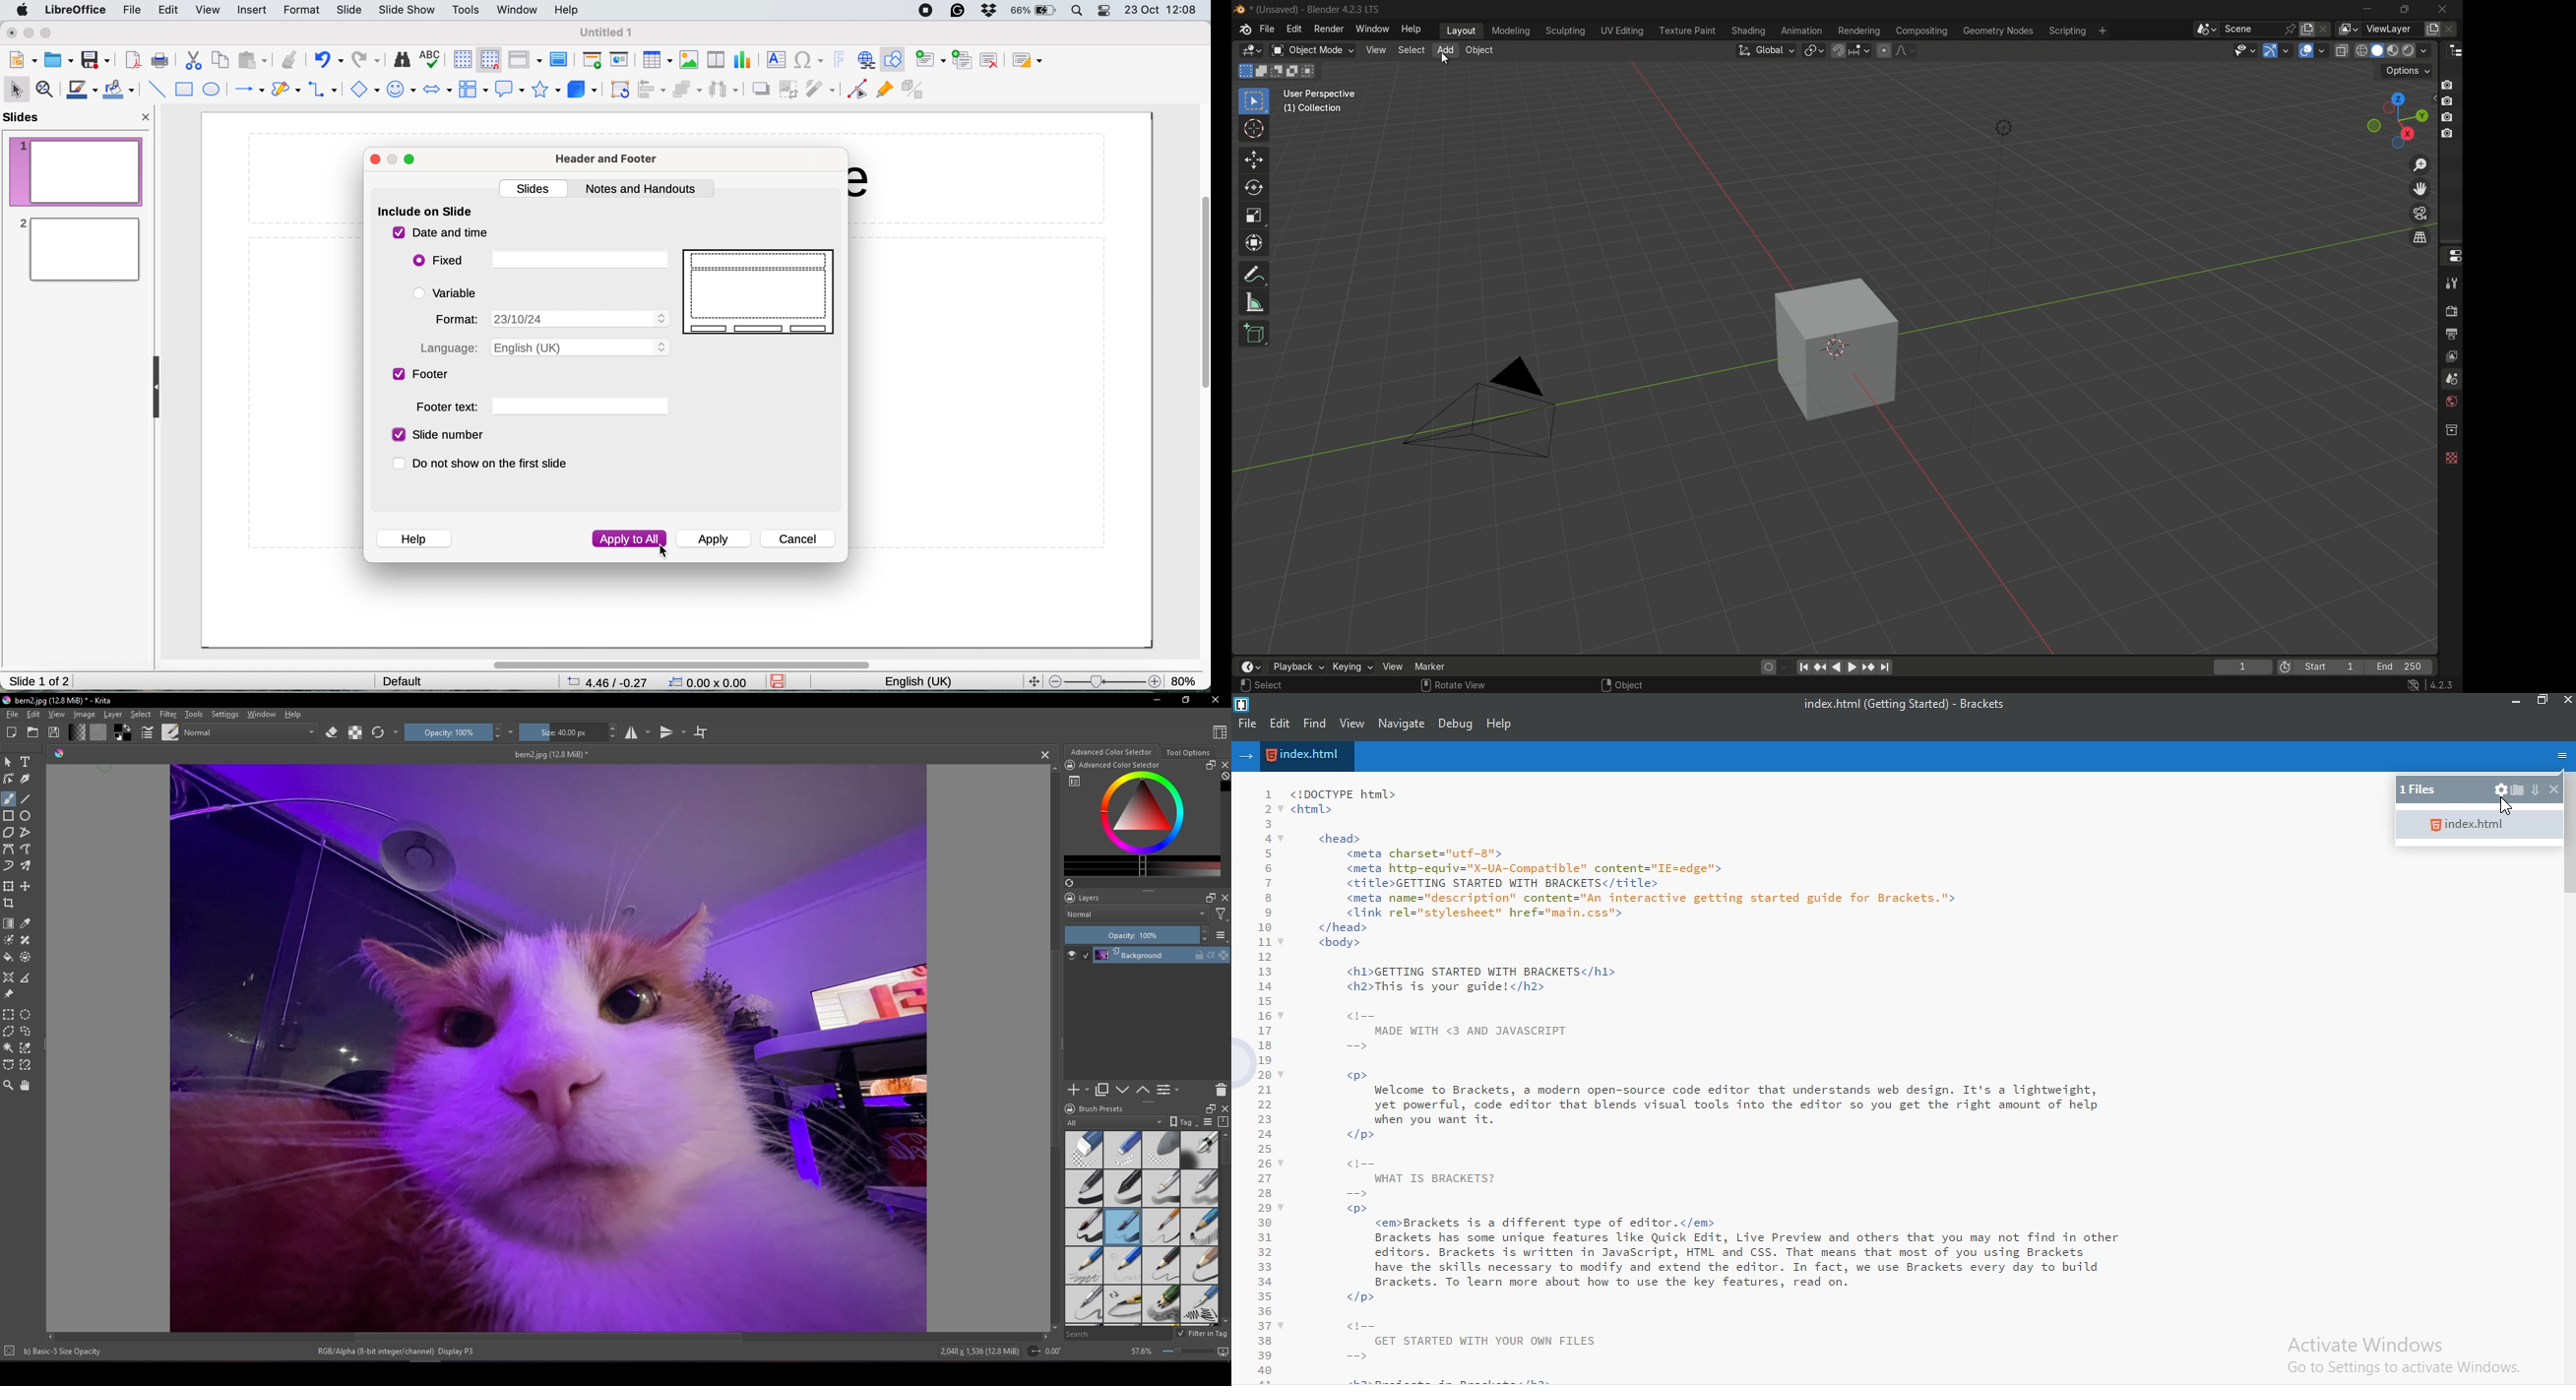 The width and height of the screenshot is (2576, 1400). Describe the element at coordinates (775, 59) in the screenshot. I see `insert text` at that location.